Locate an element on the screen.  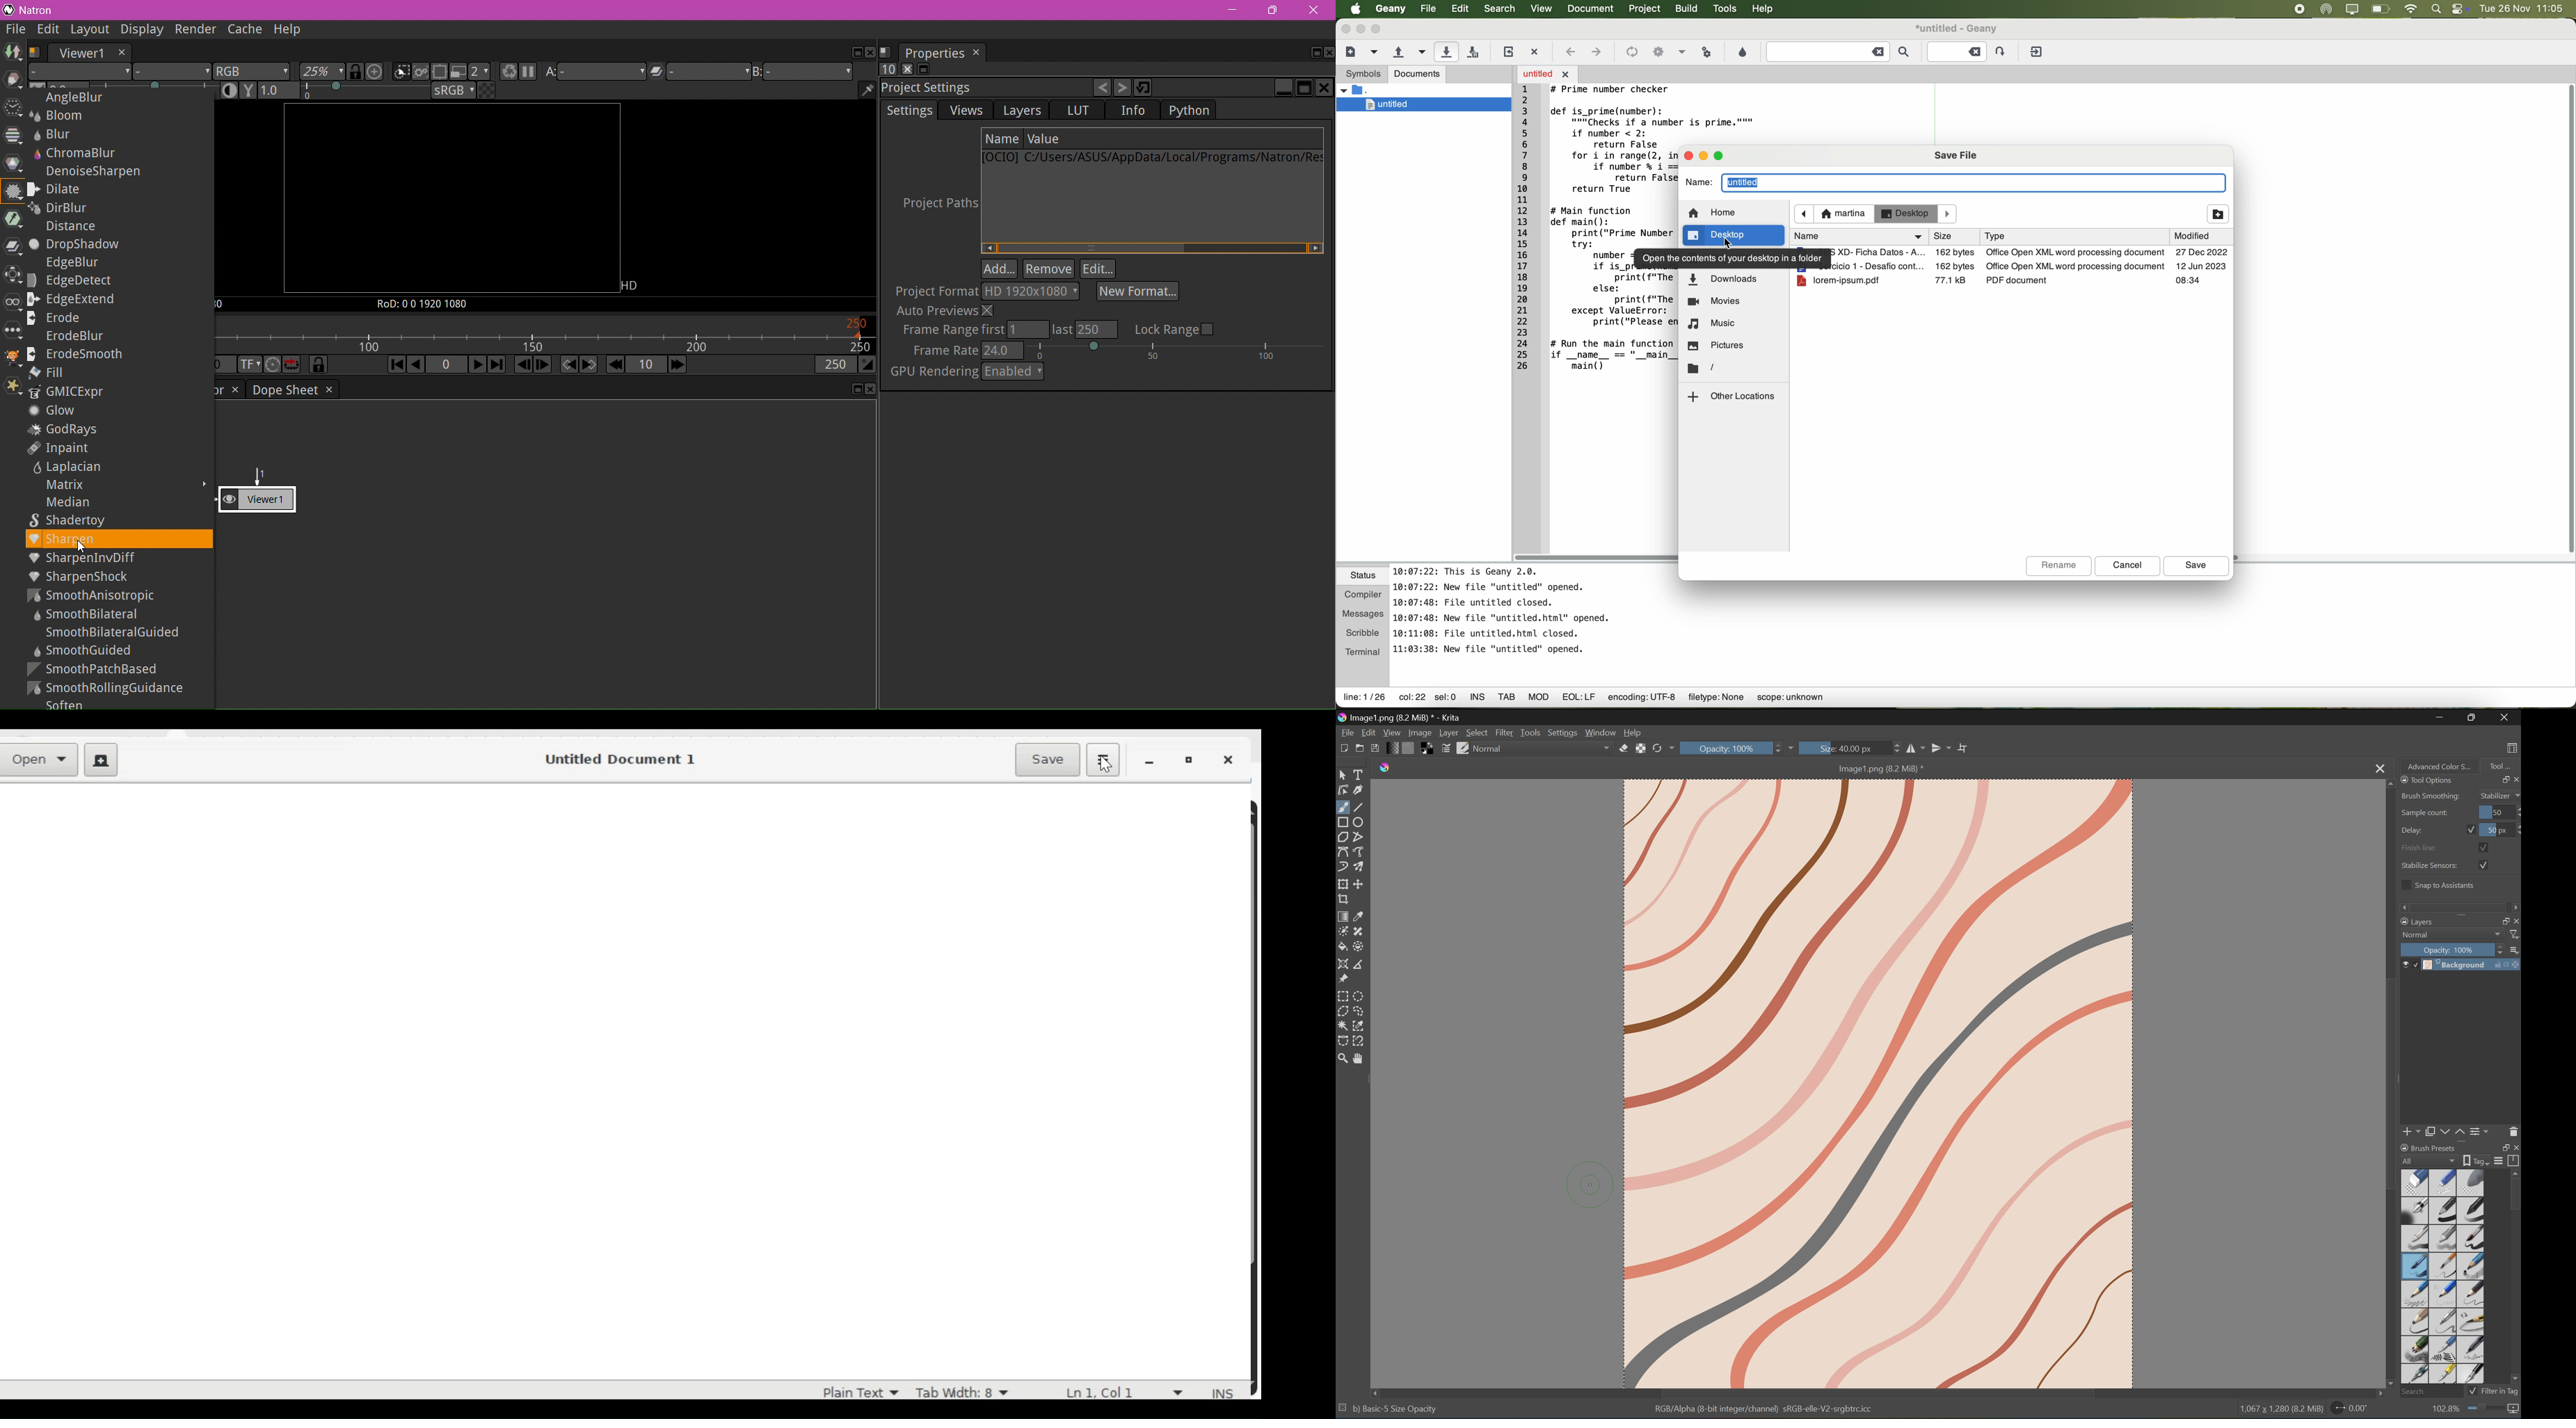
Window is located at coordinates (1602, 733).